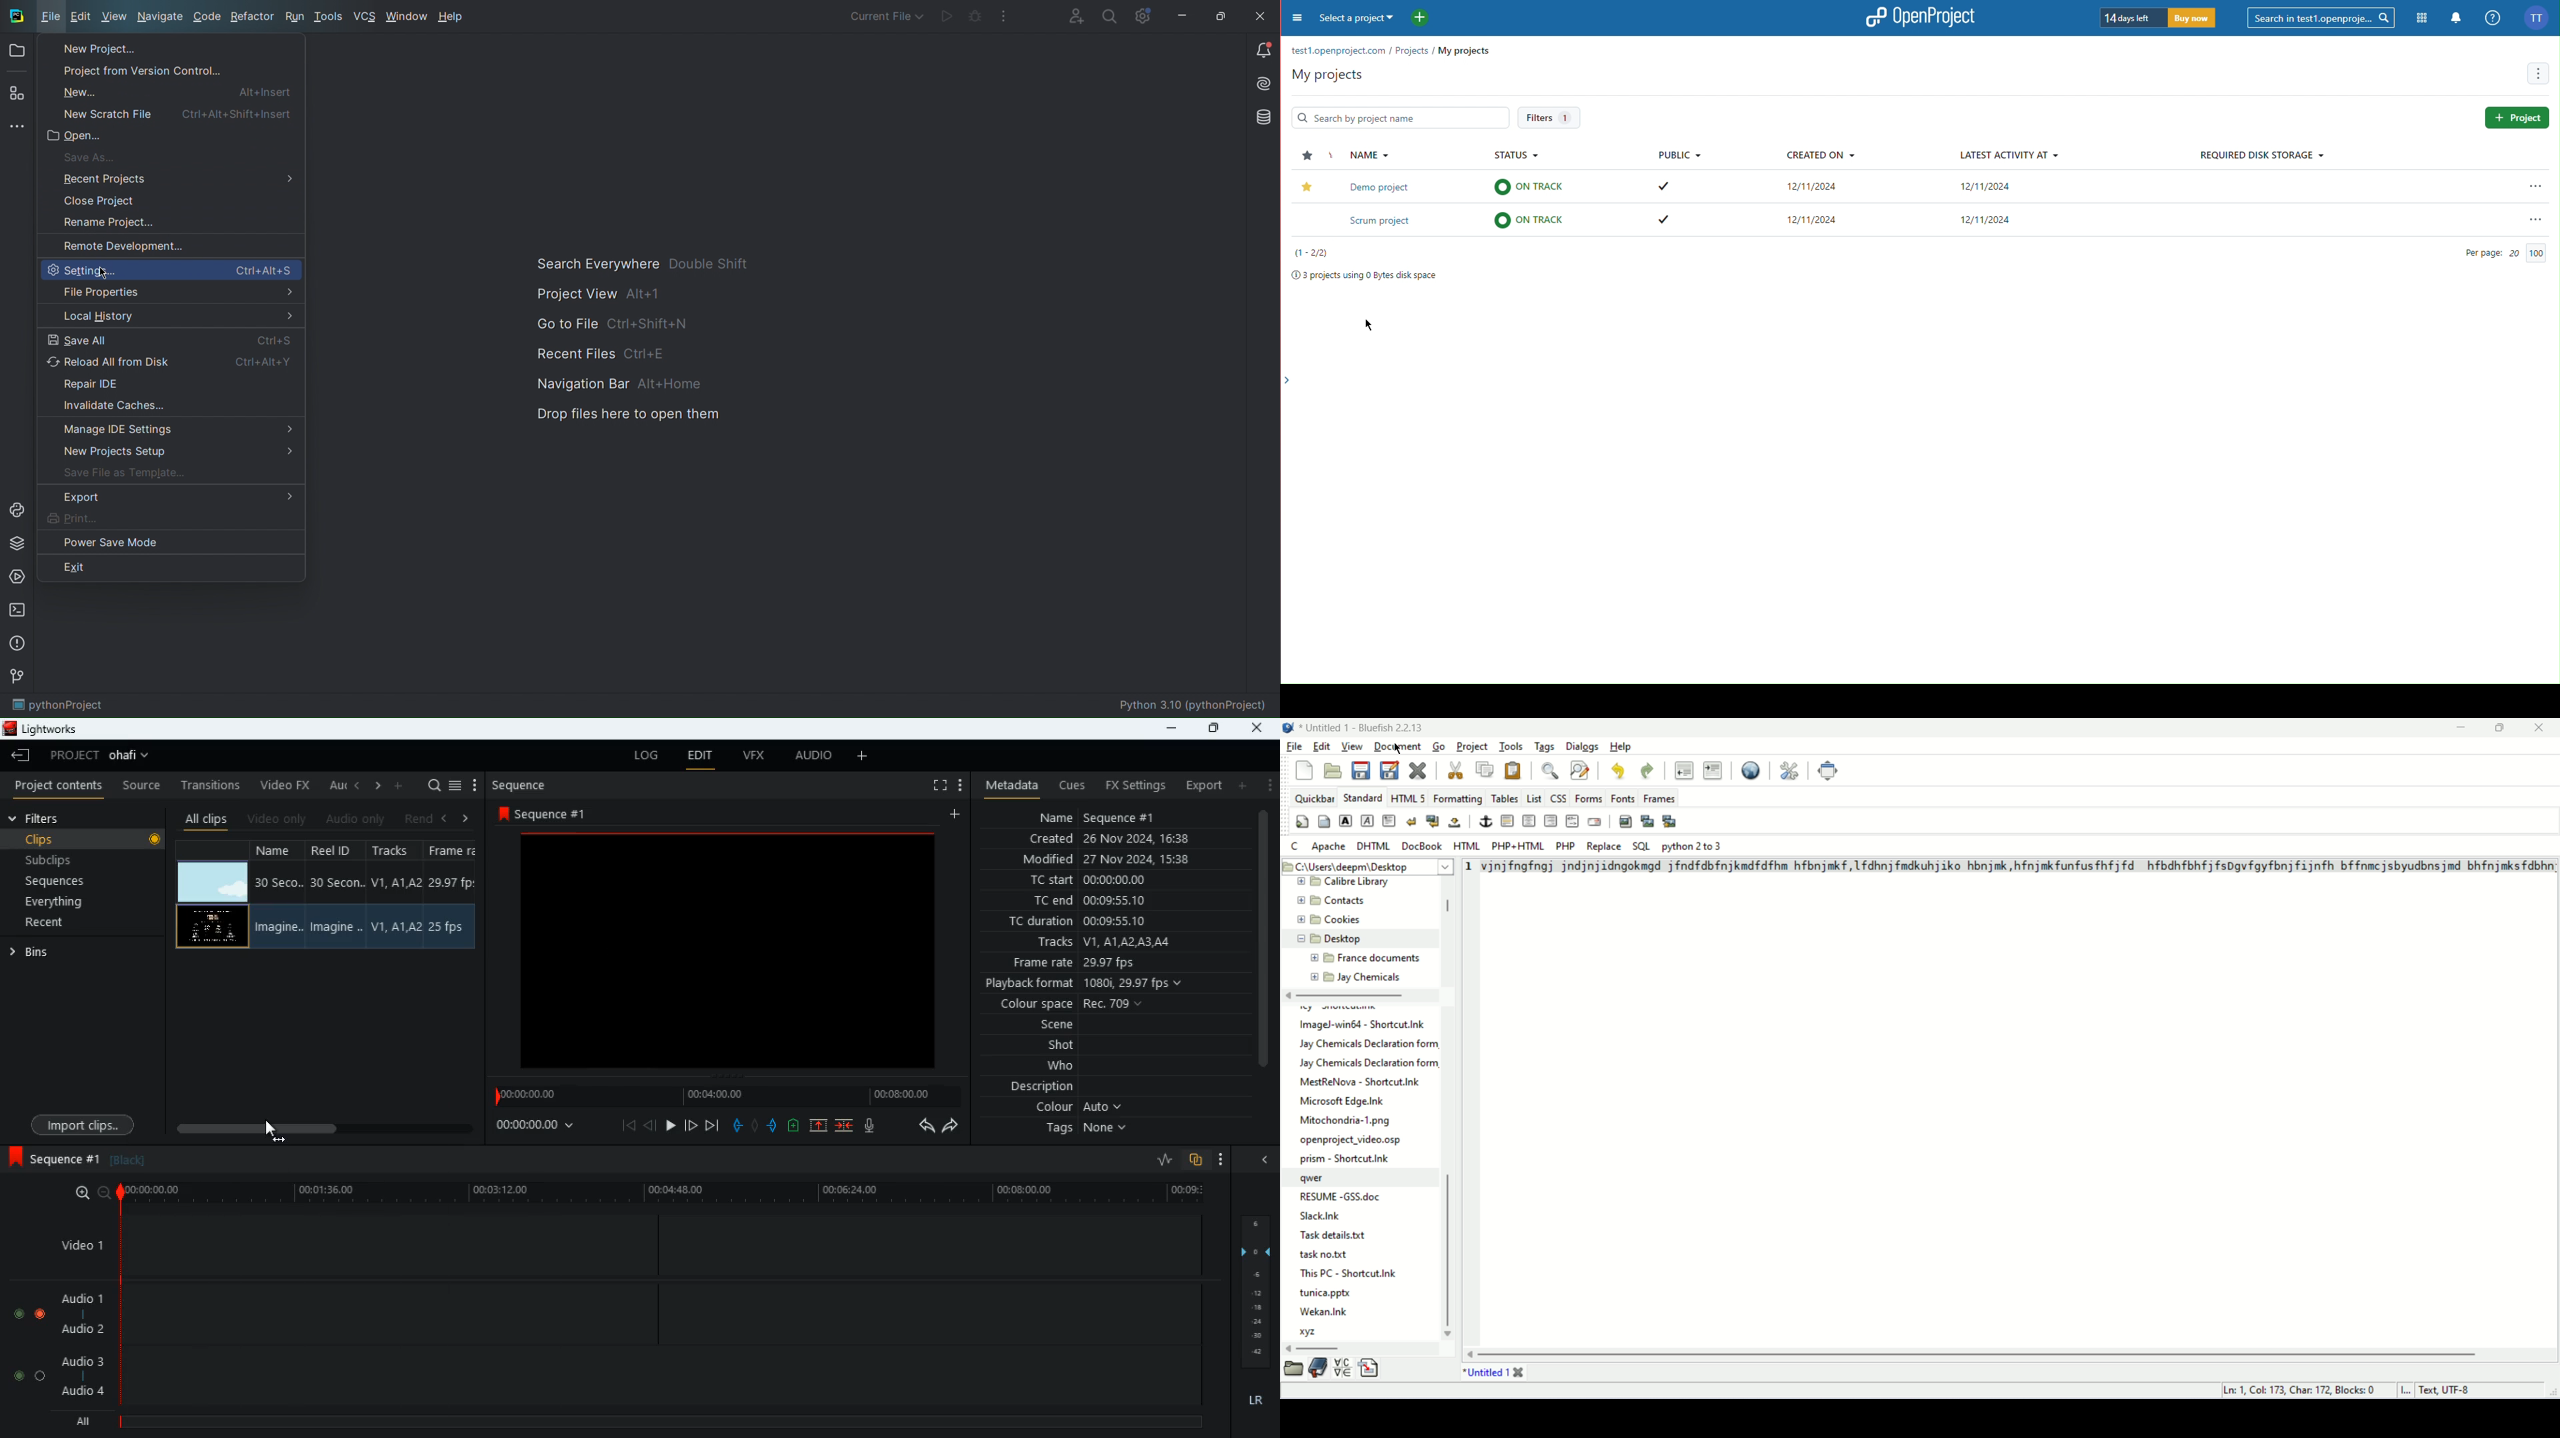 The height and width of the screenshot is (1456, 2576). I want to click on more, so click(478, 784).